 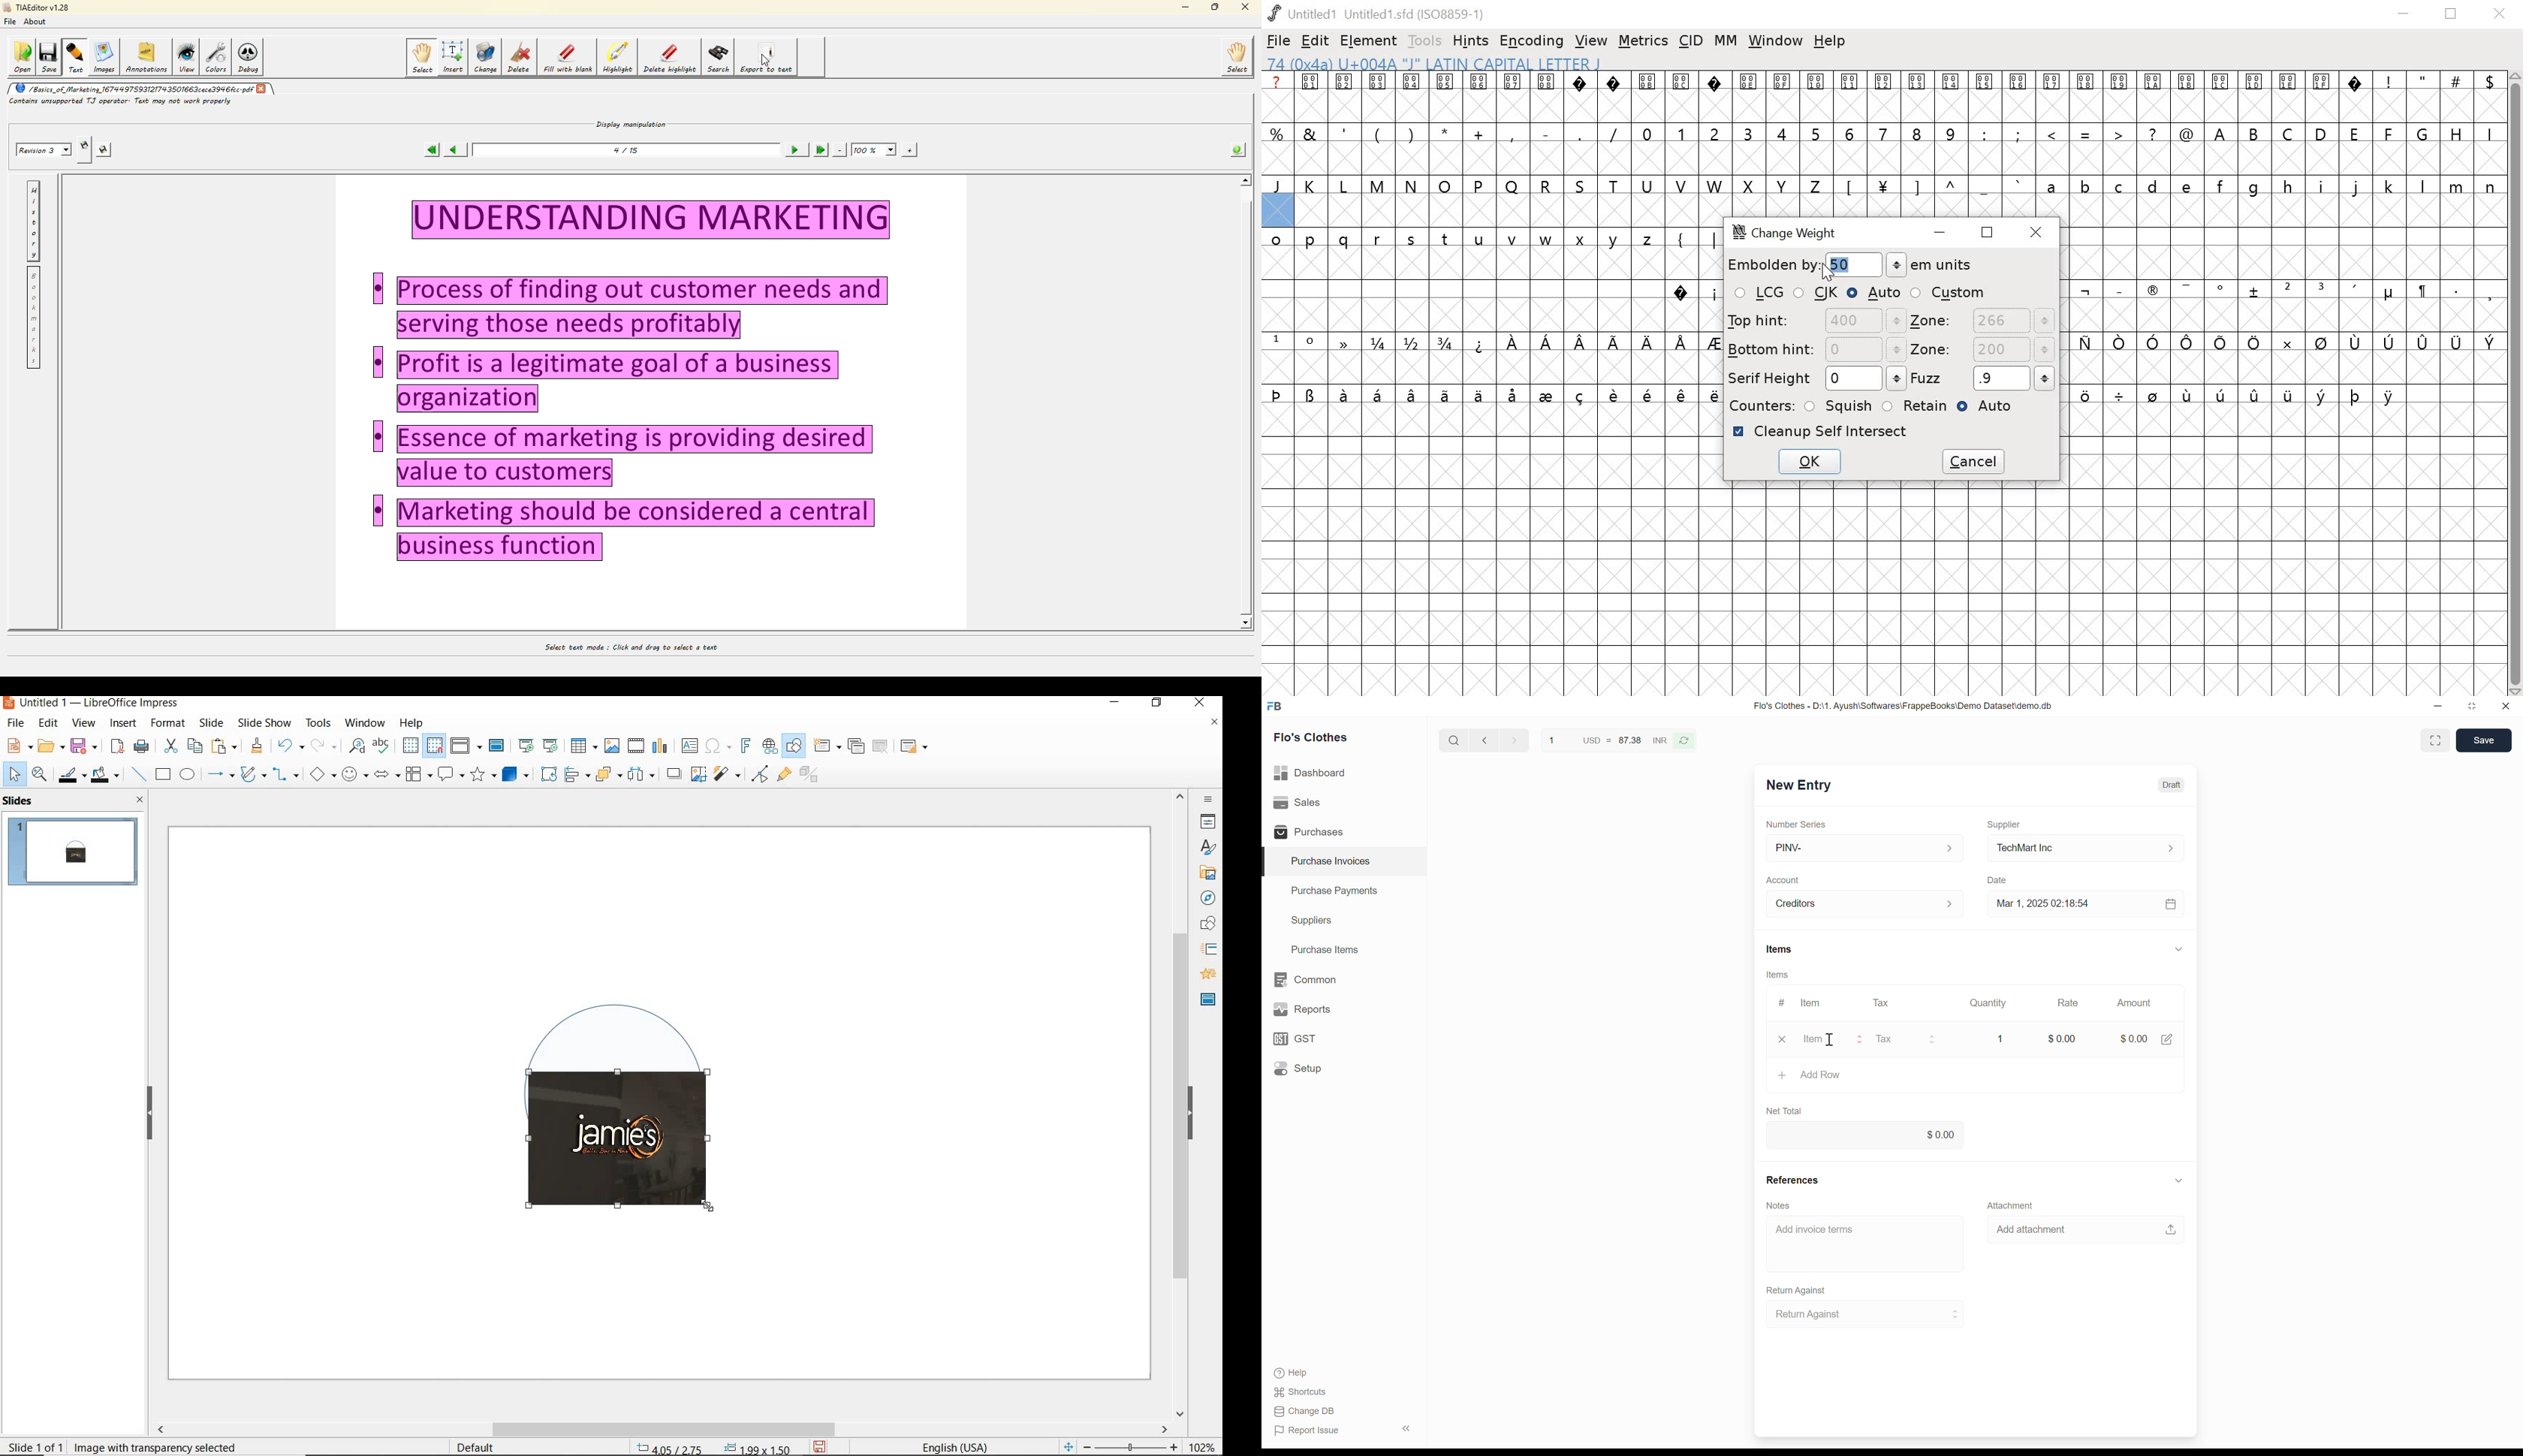 What do you see at coordinates (1454, 740) in the screenshot?
I see `Search` at bounding box center [1454, 740].